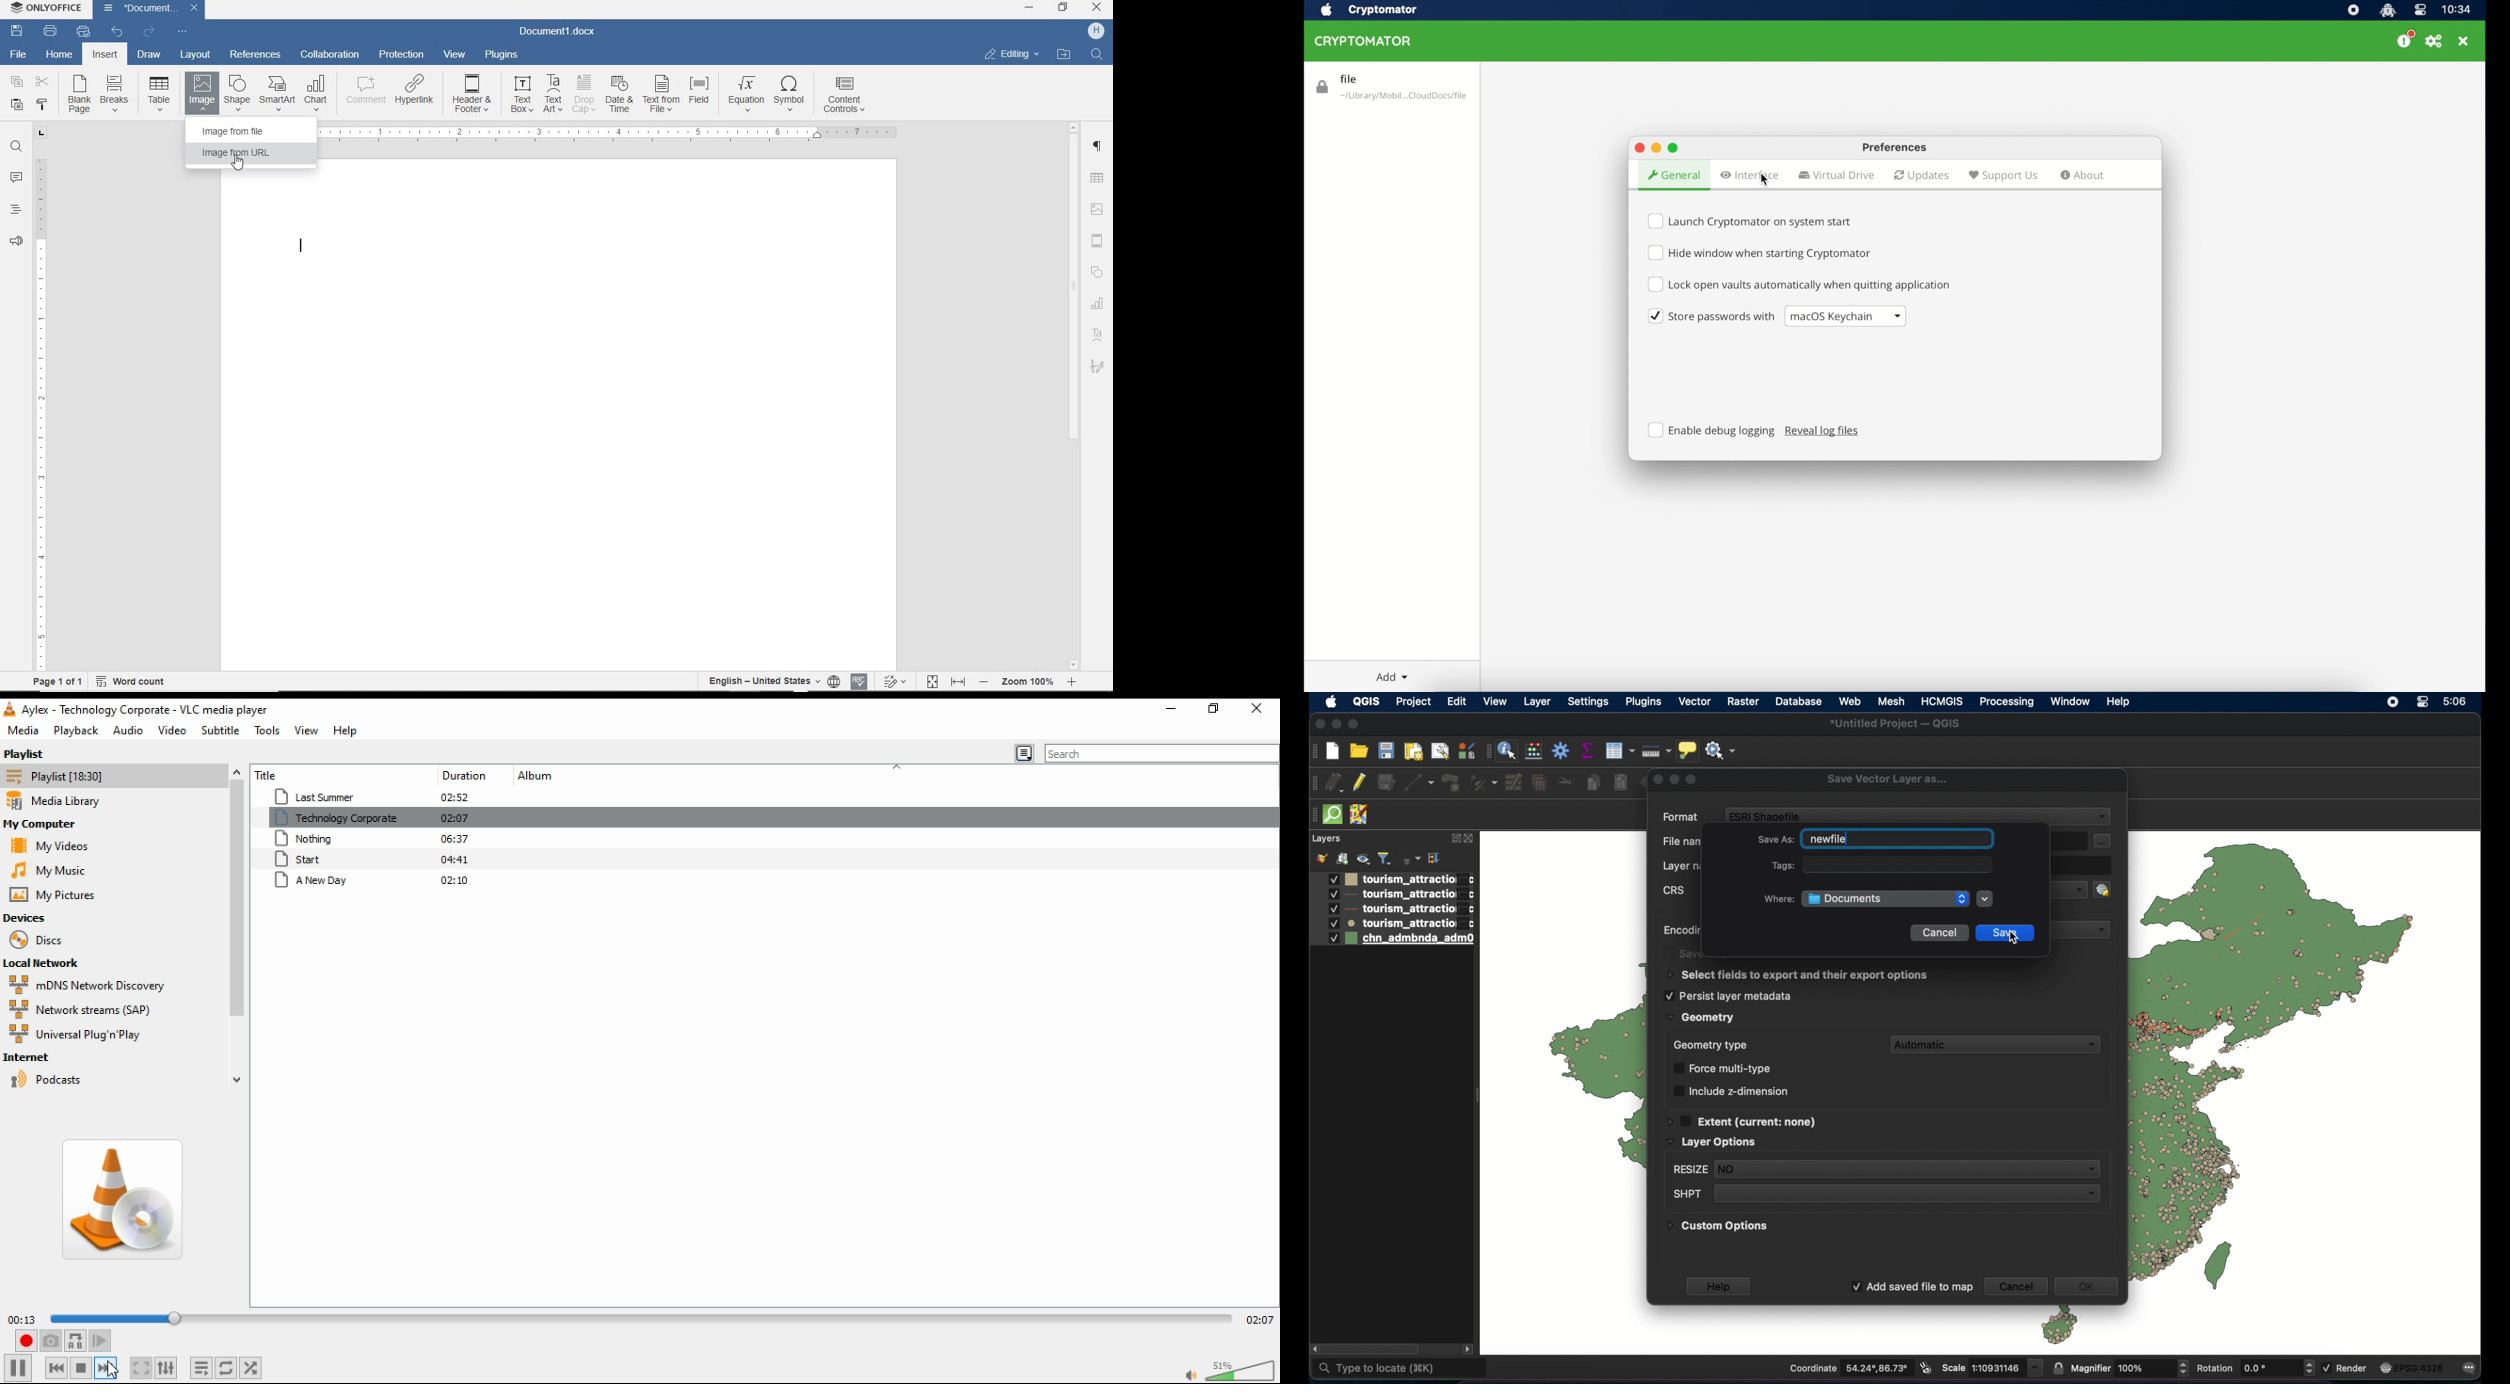  What do you see at coordinates (15, 209) in the screenshot?
I see `headings` at bounding box center [15, 209].